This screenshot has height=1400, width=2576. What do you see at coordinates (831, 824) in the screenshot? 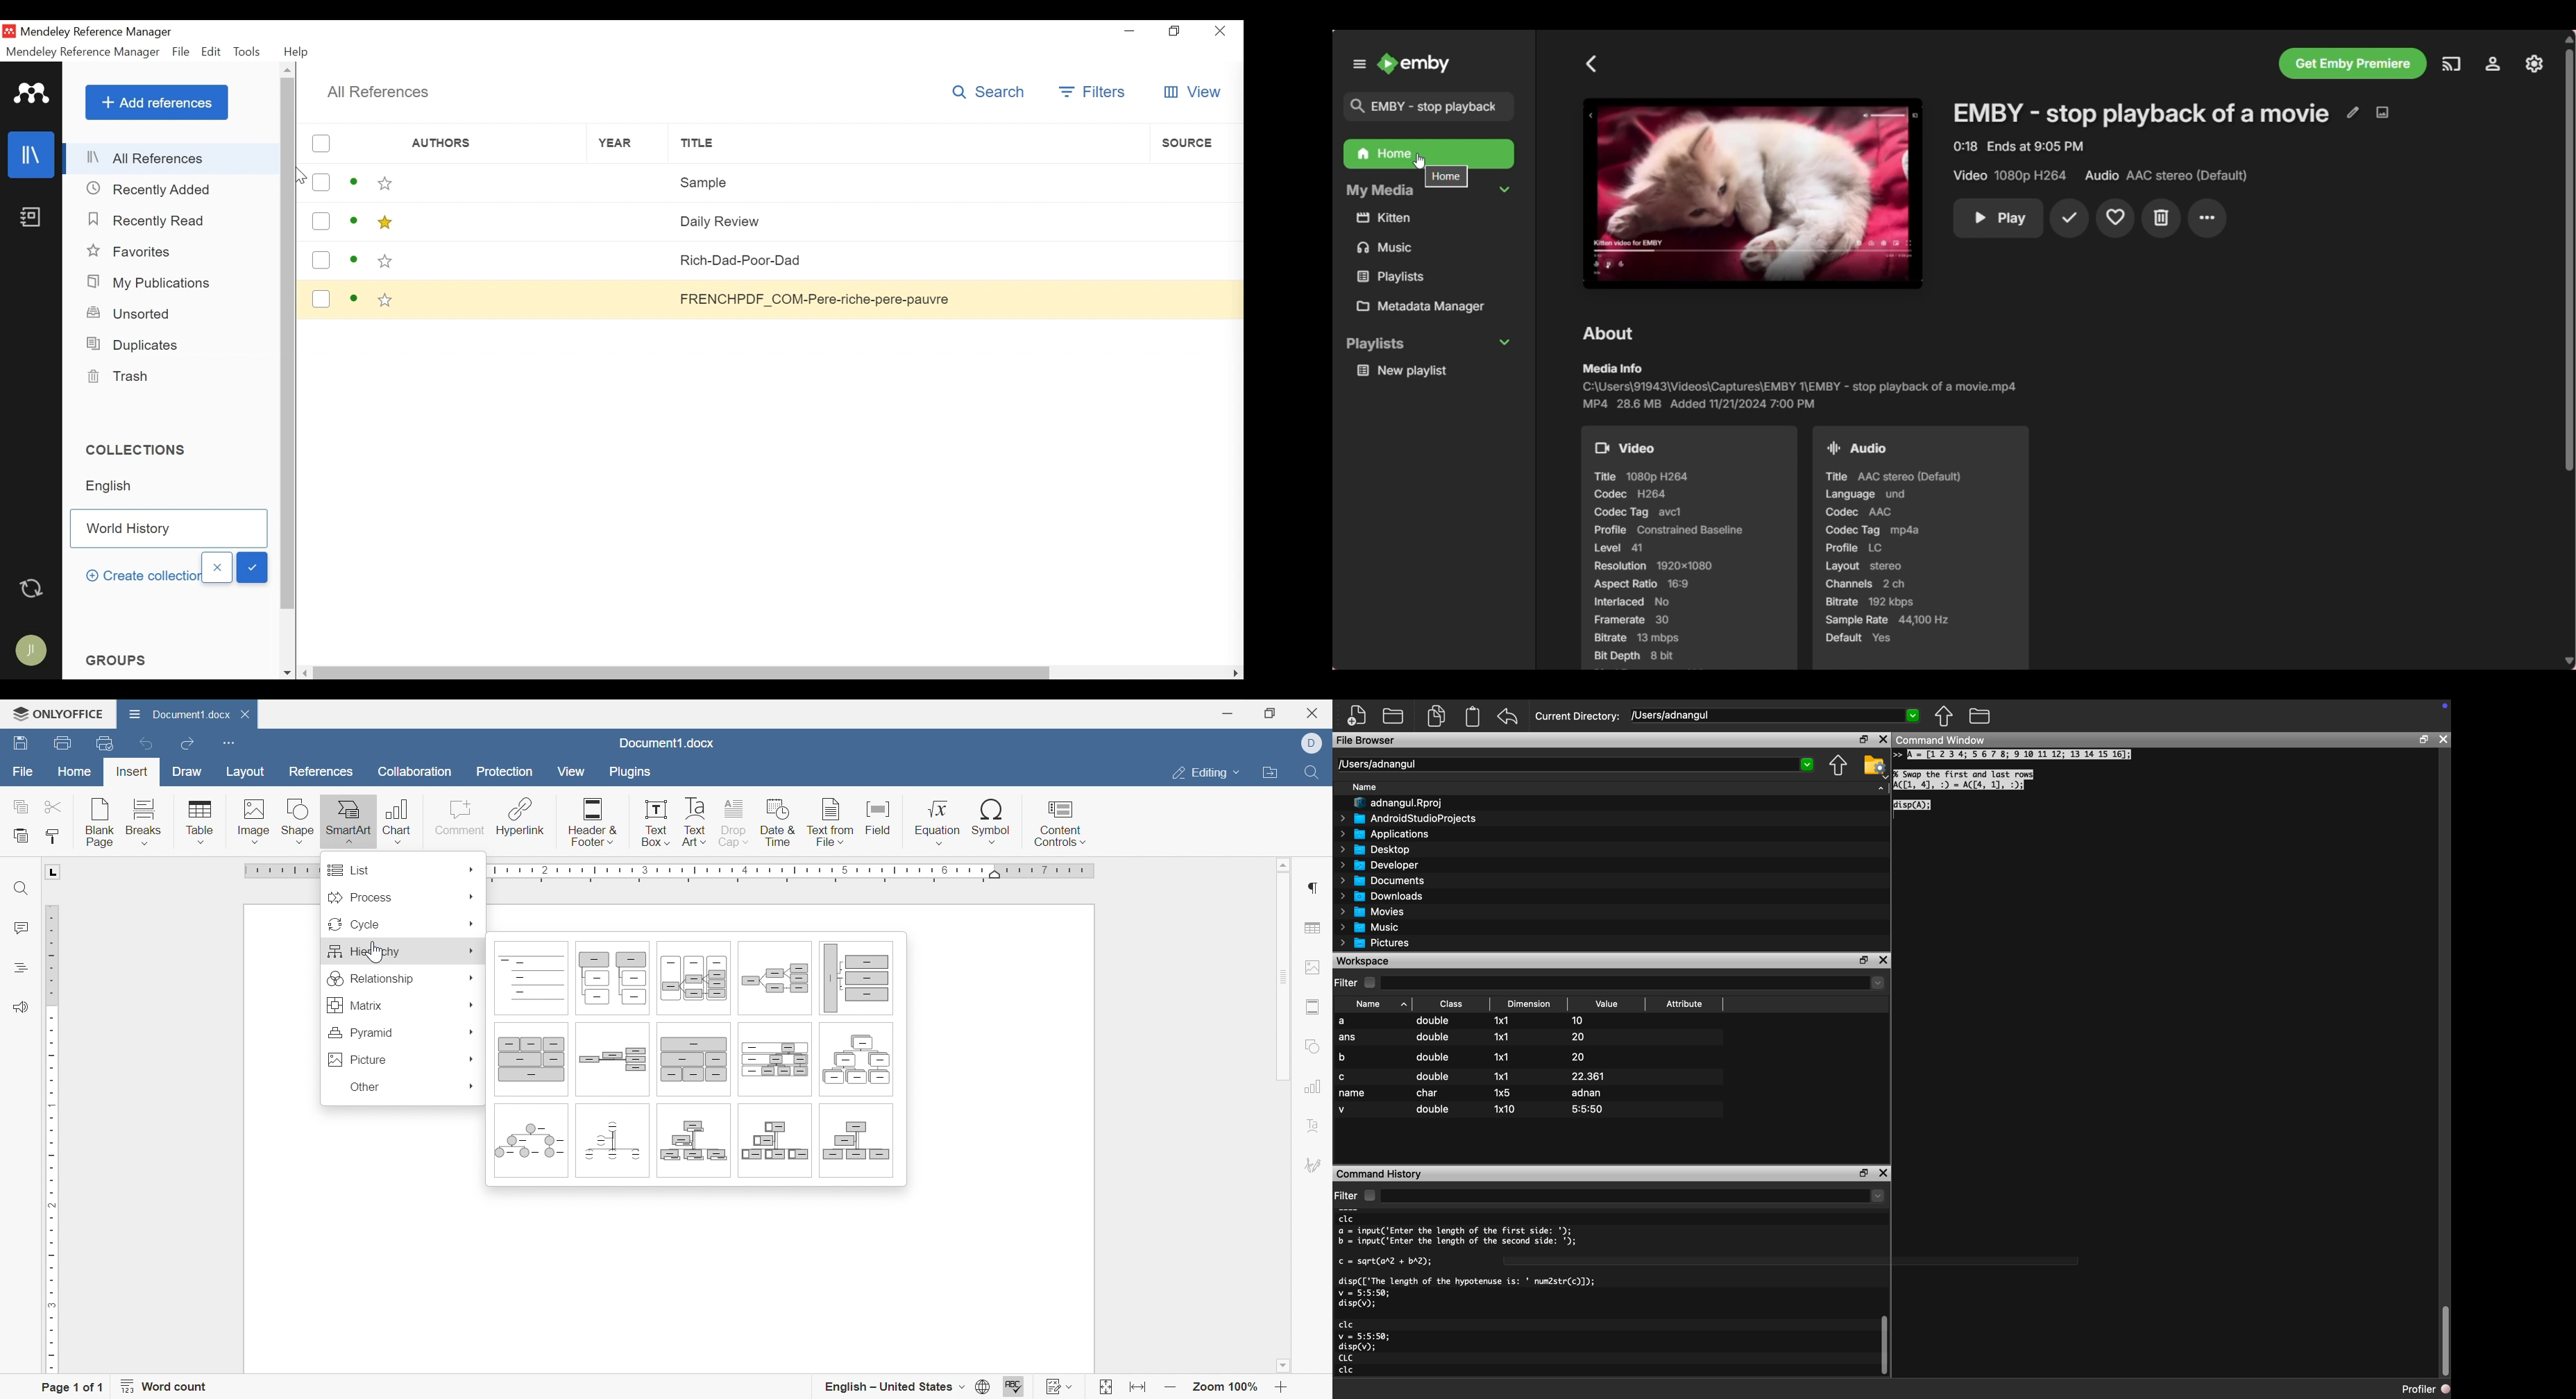
I see `Text from file` at bounding box center [831, 824].